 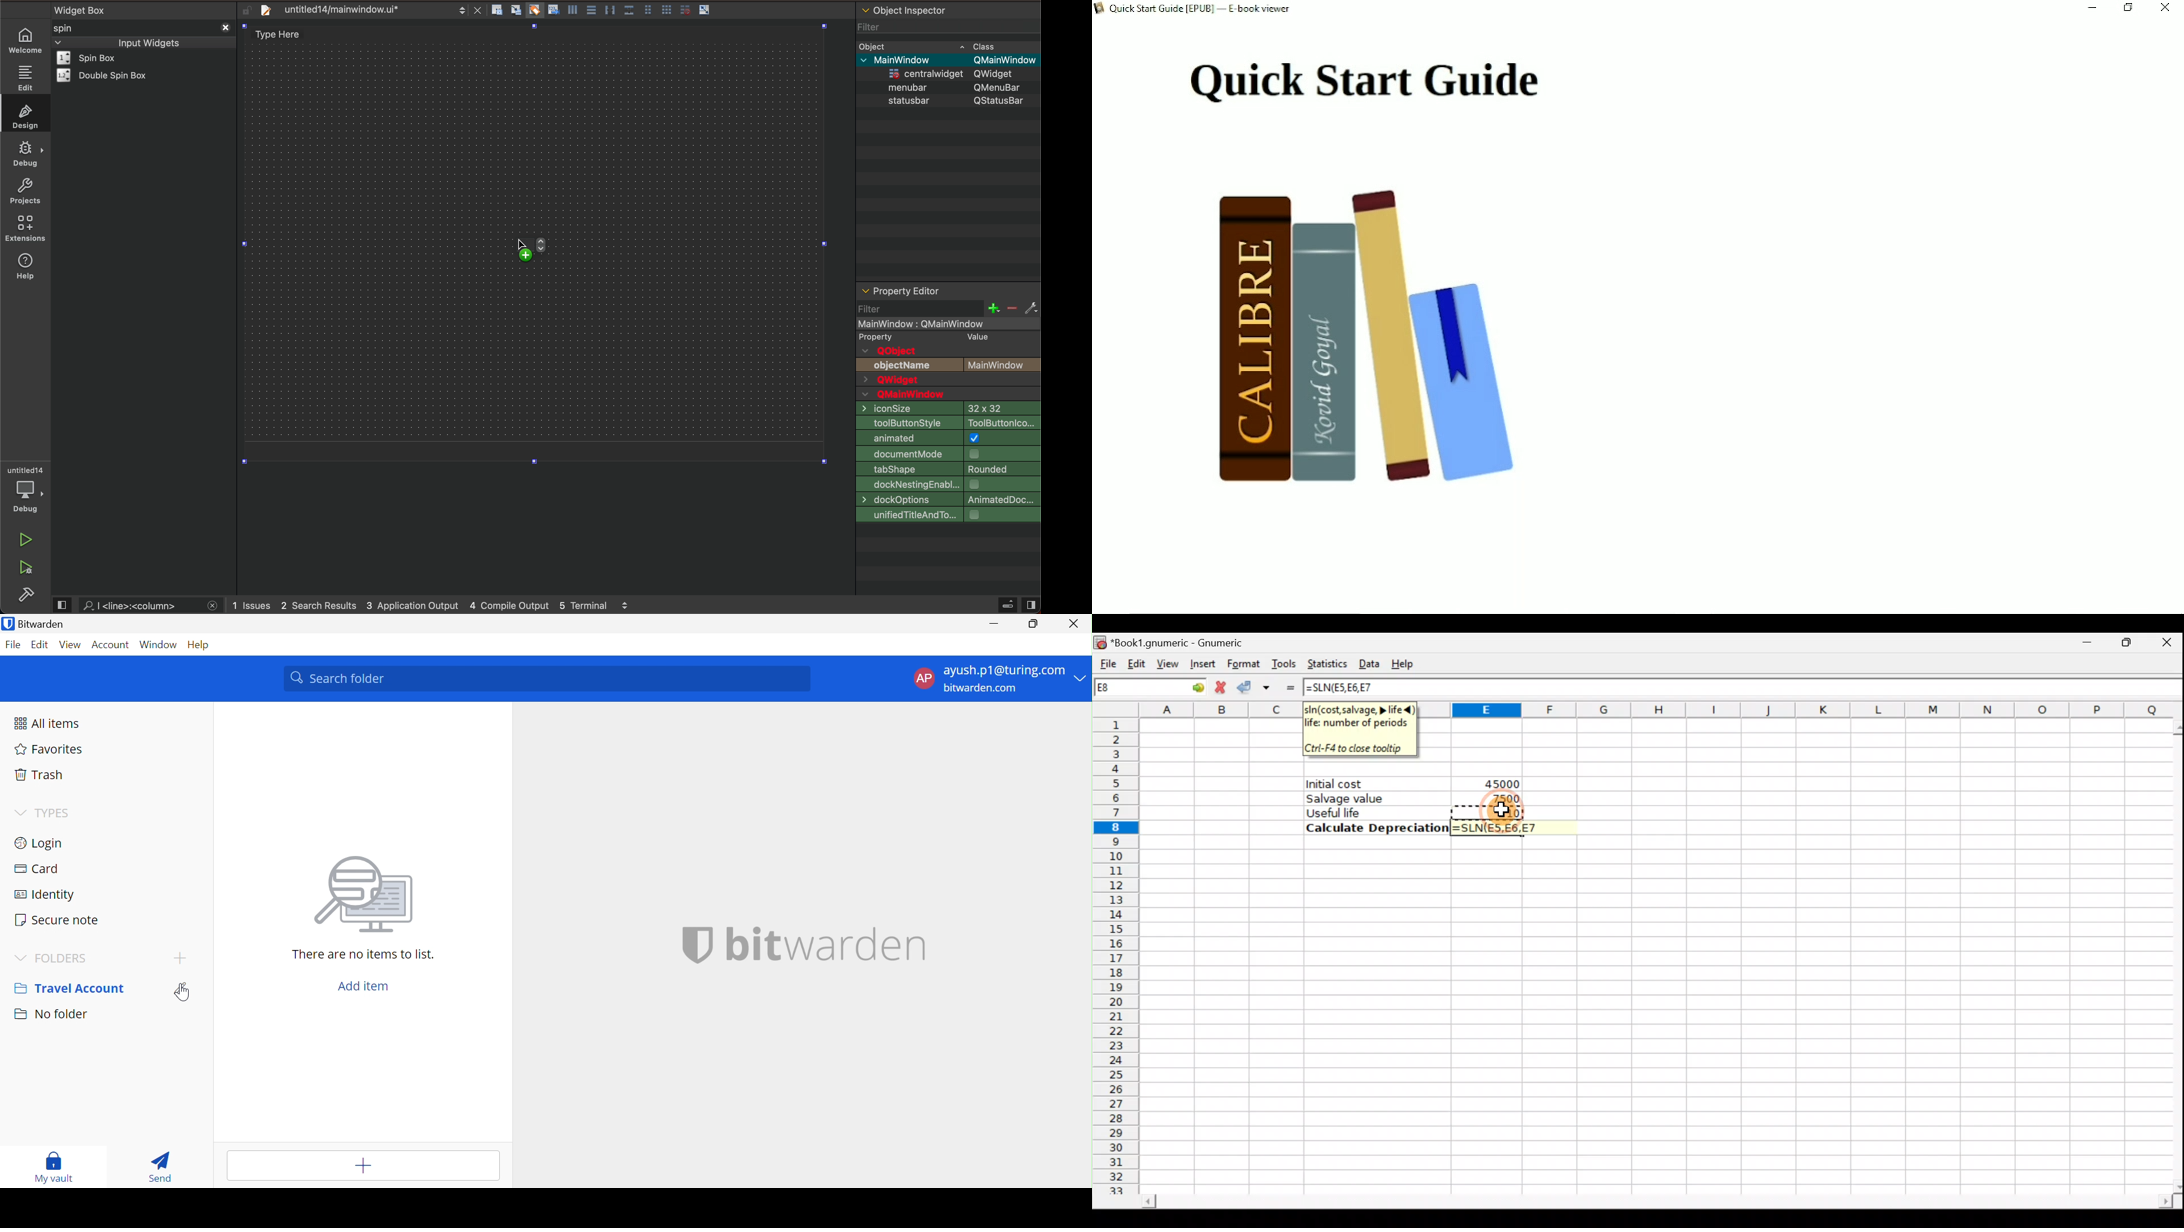 What do you see at coordinates (986, 45) in the screenshot?
I see `class` at bounding box center [986, 45].